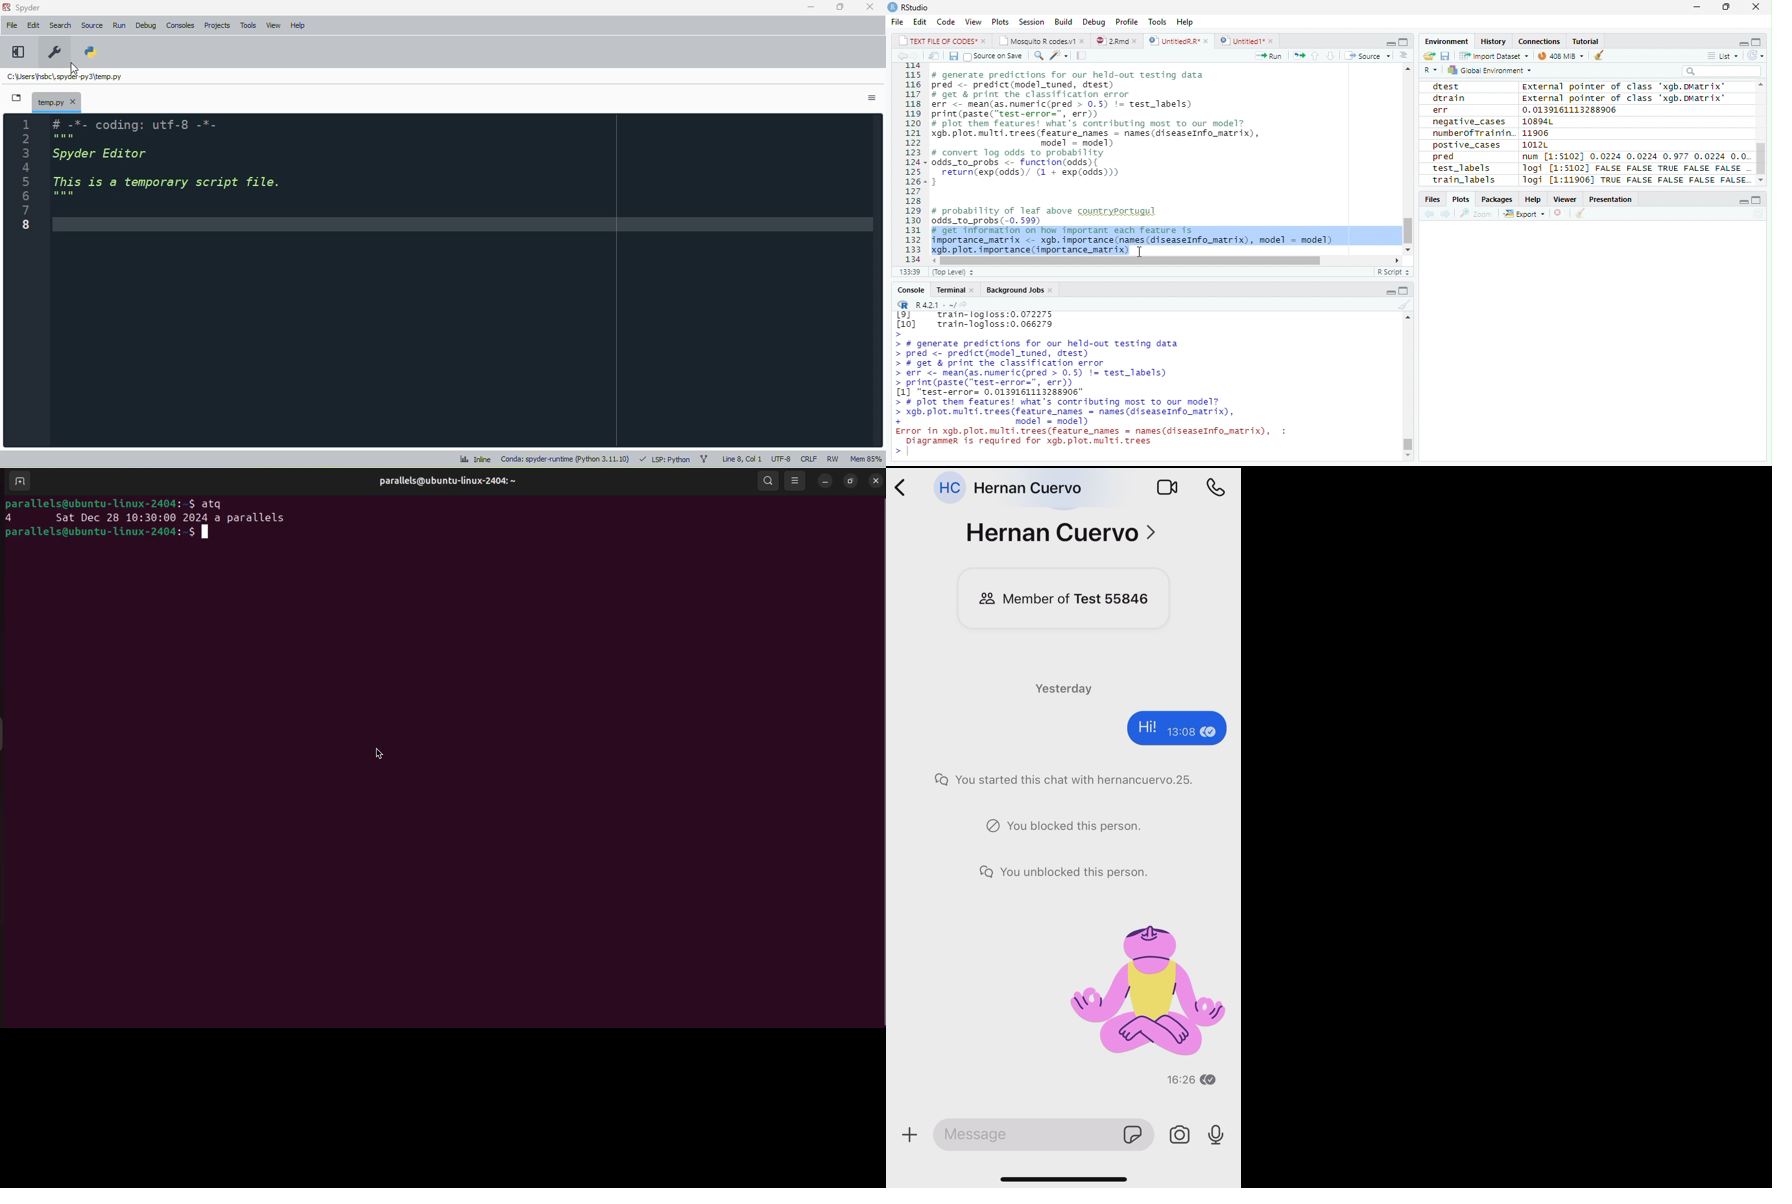  I want to click on 1012L, so click(1537, 145).